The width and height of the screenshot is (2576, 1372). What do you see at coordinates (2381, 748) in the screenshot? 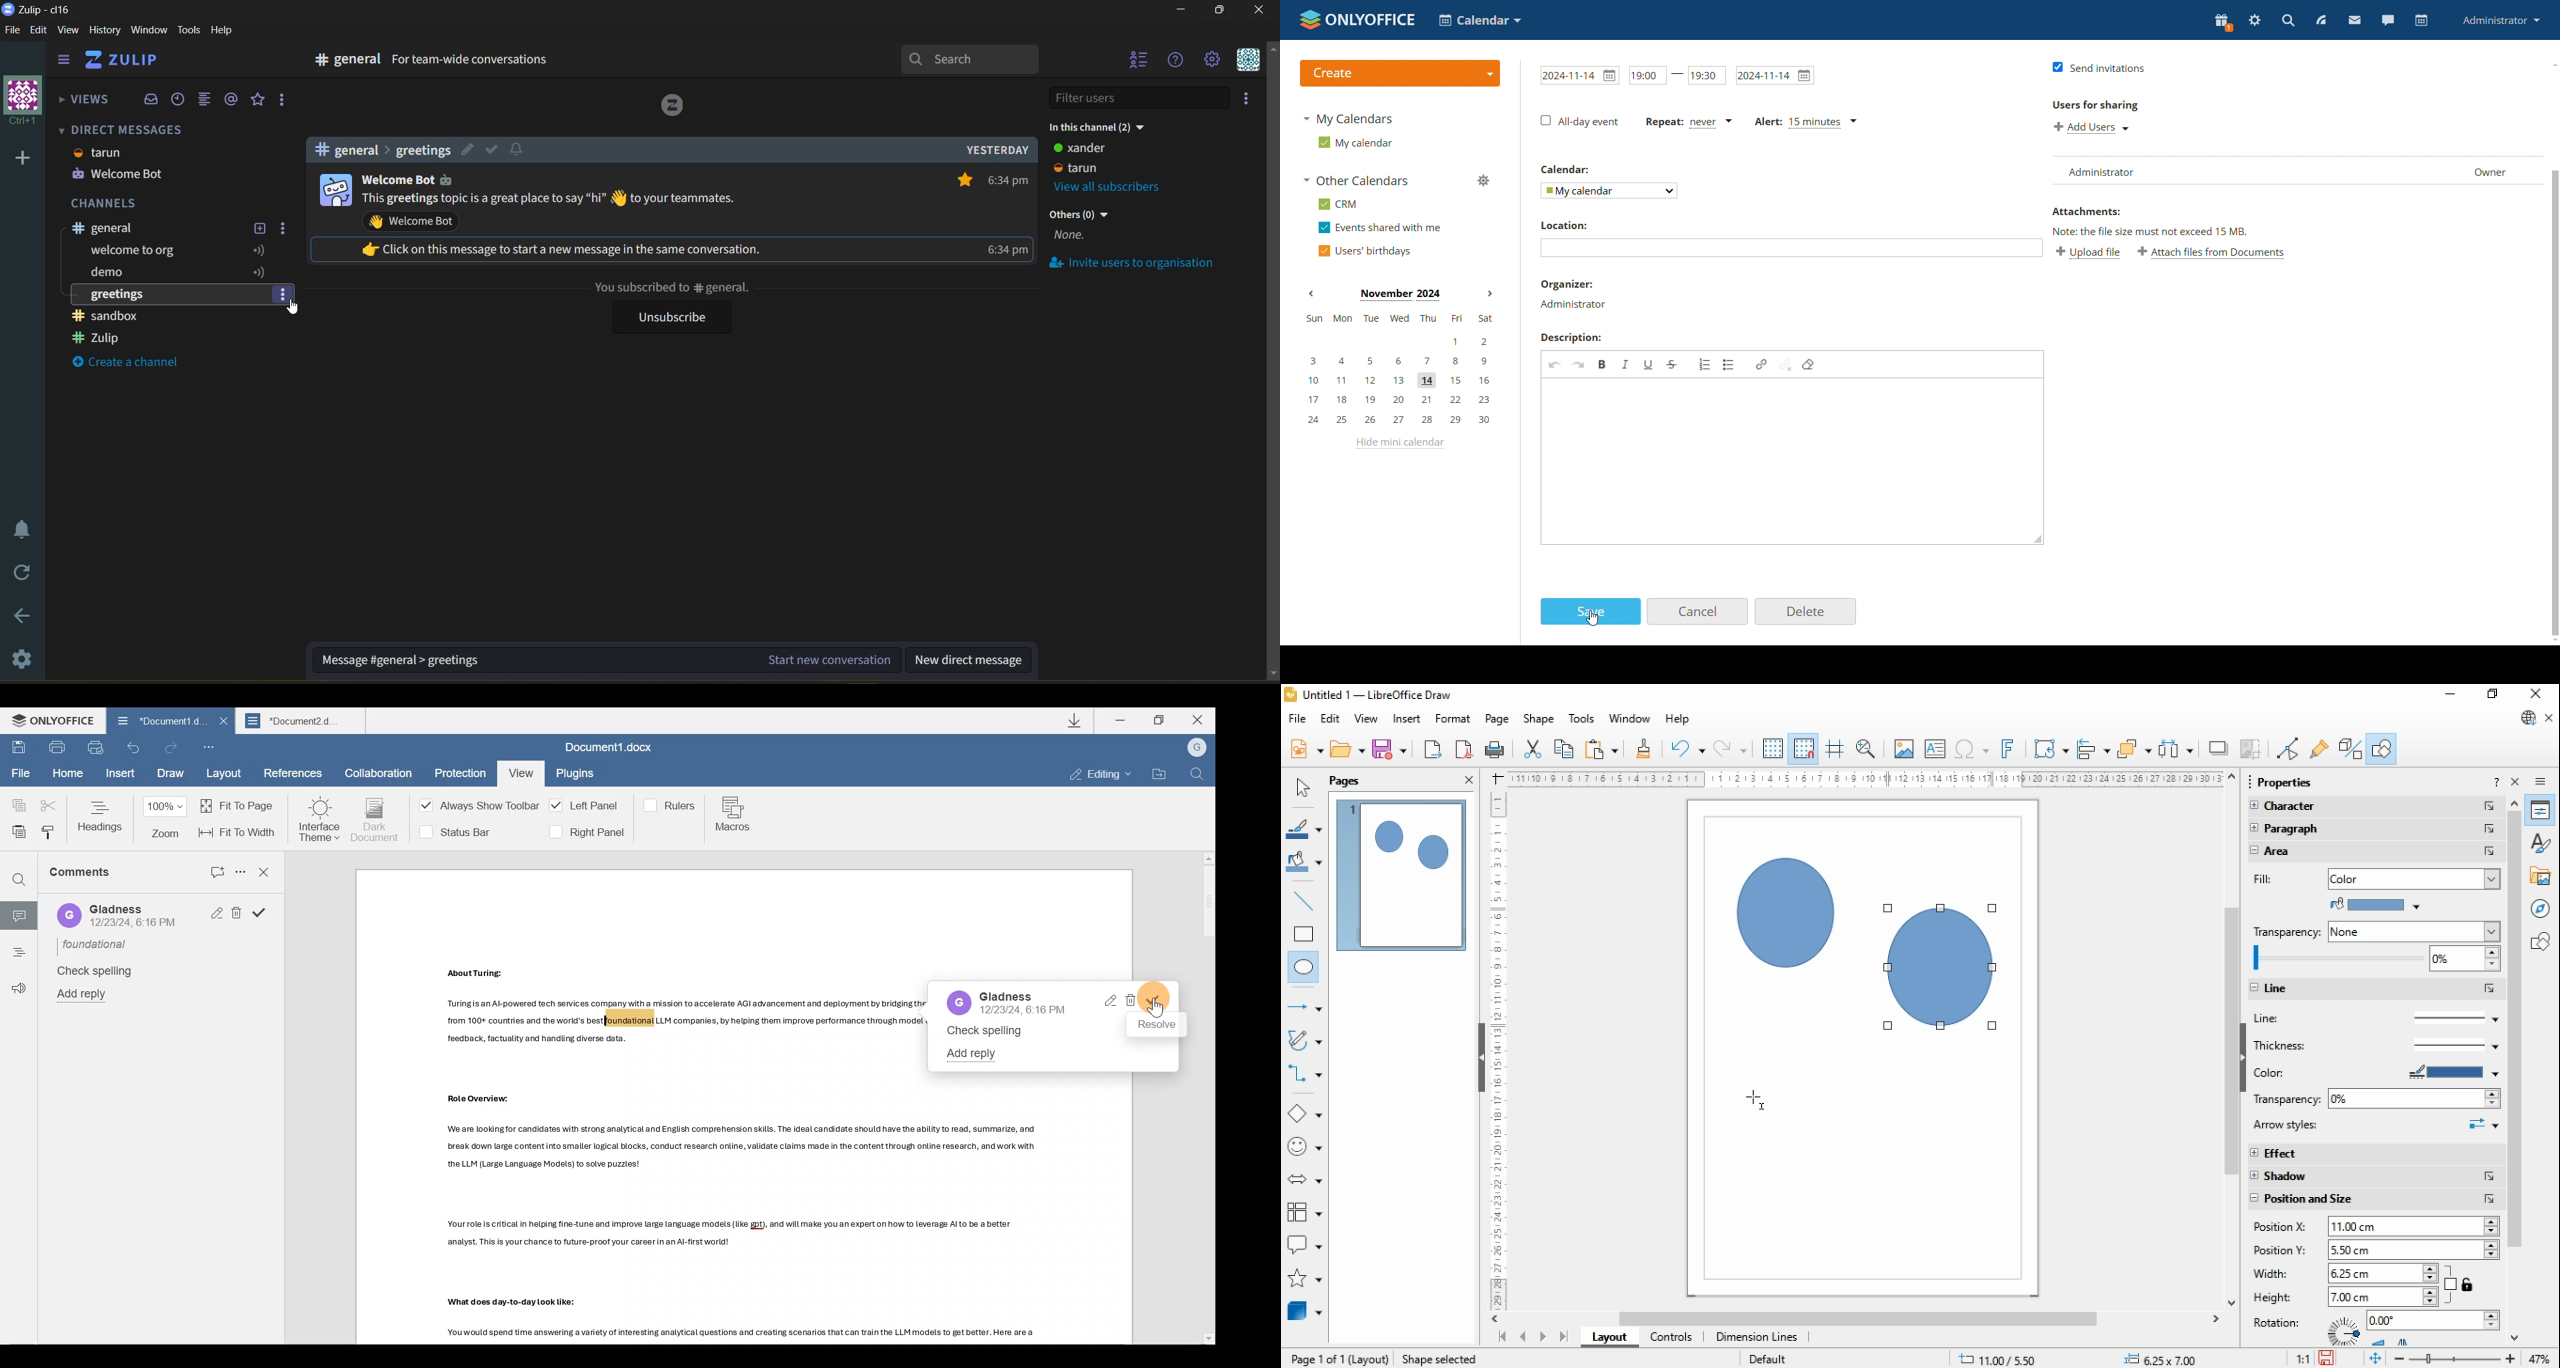
I see `show draw functions` at bounding box center [2381, 748].